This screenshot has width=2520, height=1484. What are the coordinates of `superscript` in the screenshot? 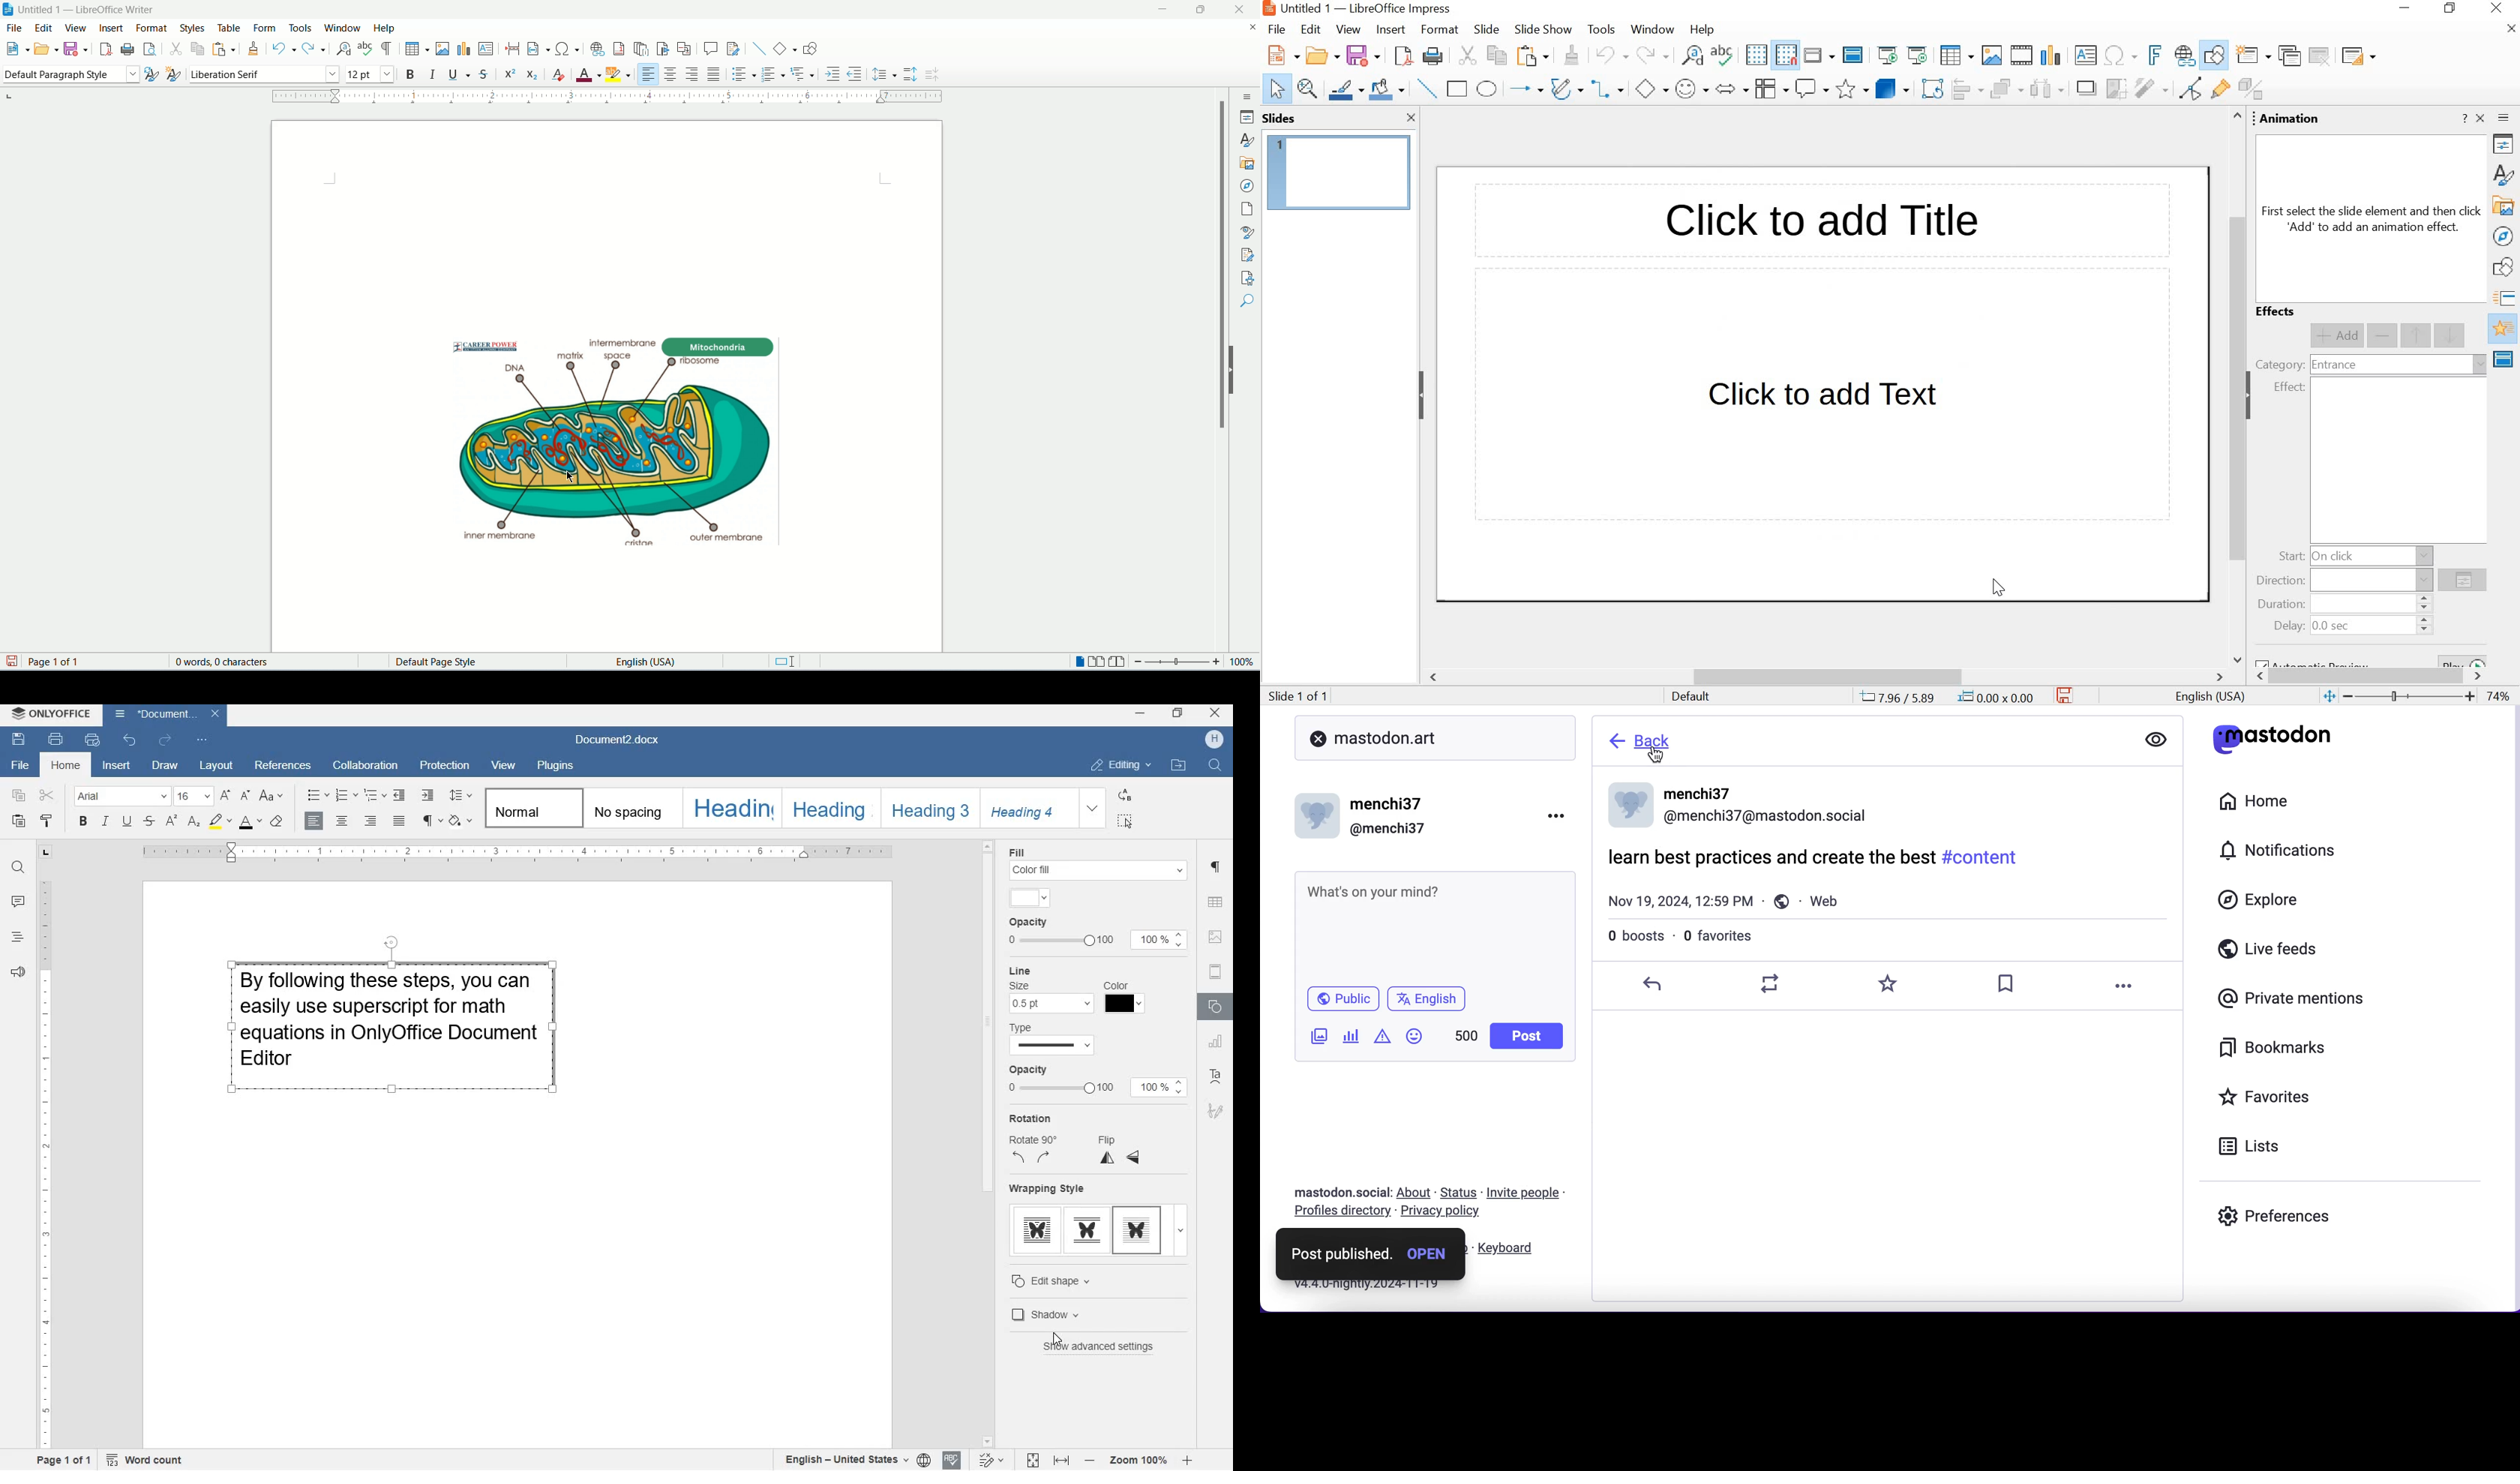 It's located at (171, 822).